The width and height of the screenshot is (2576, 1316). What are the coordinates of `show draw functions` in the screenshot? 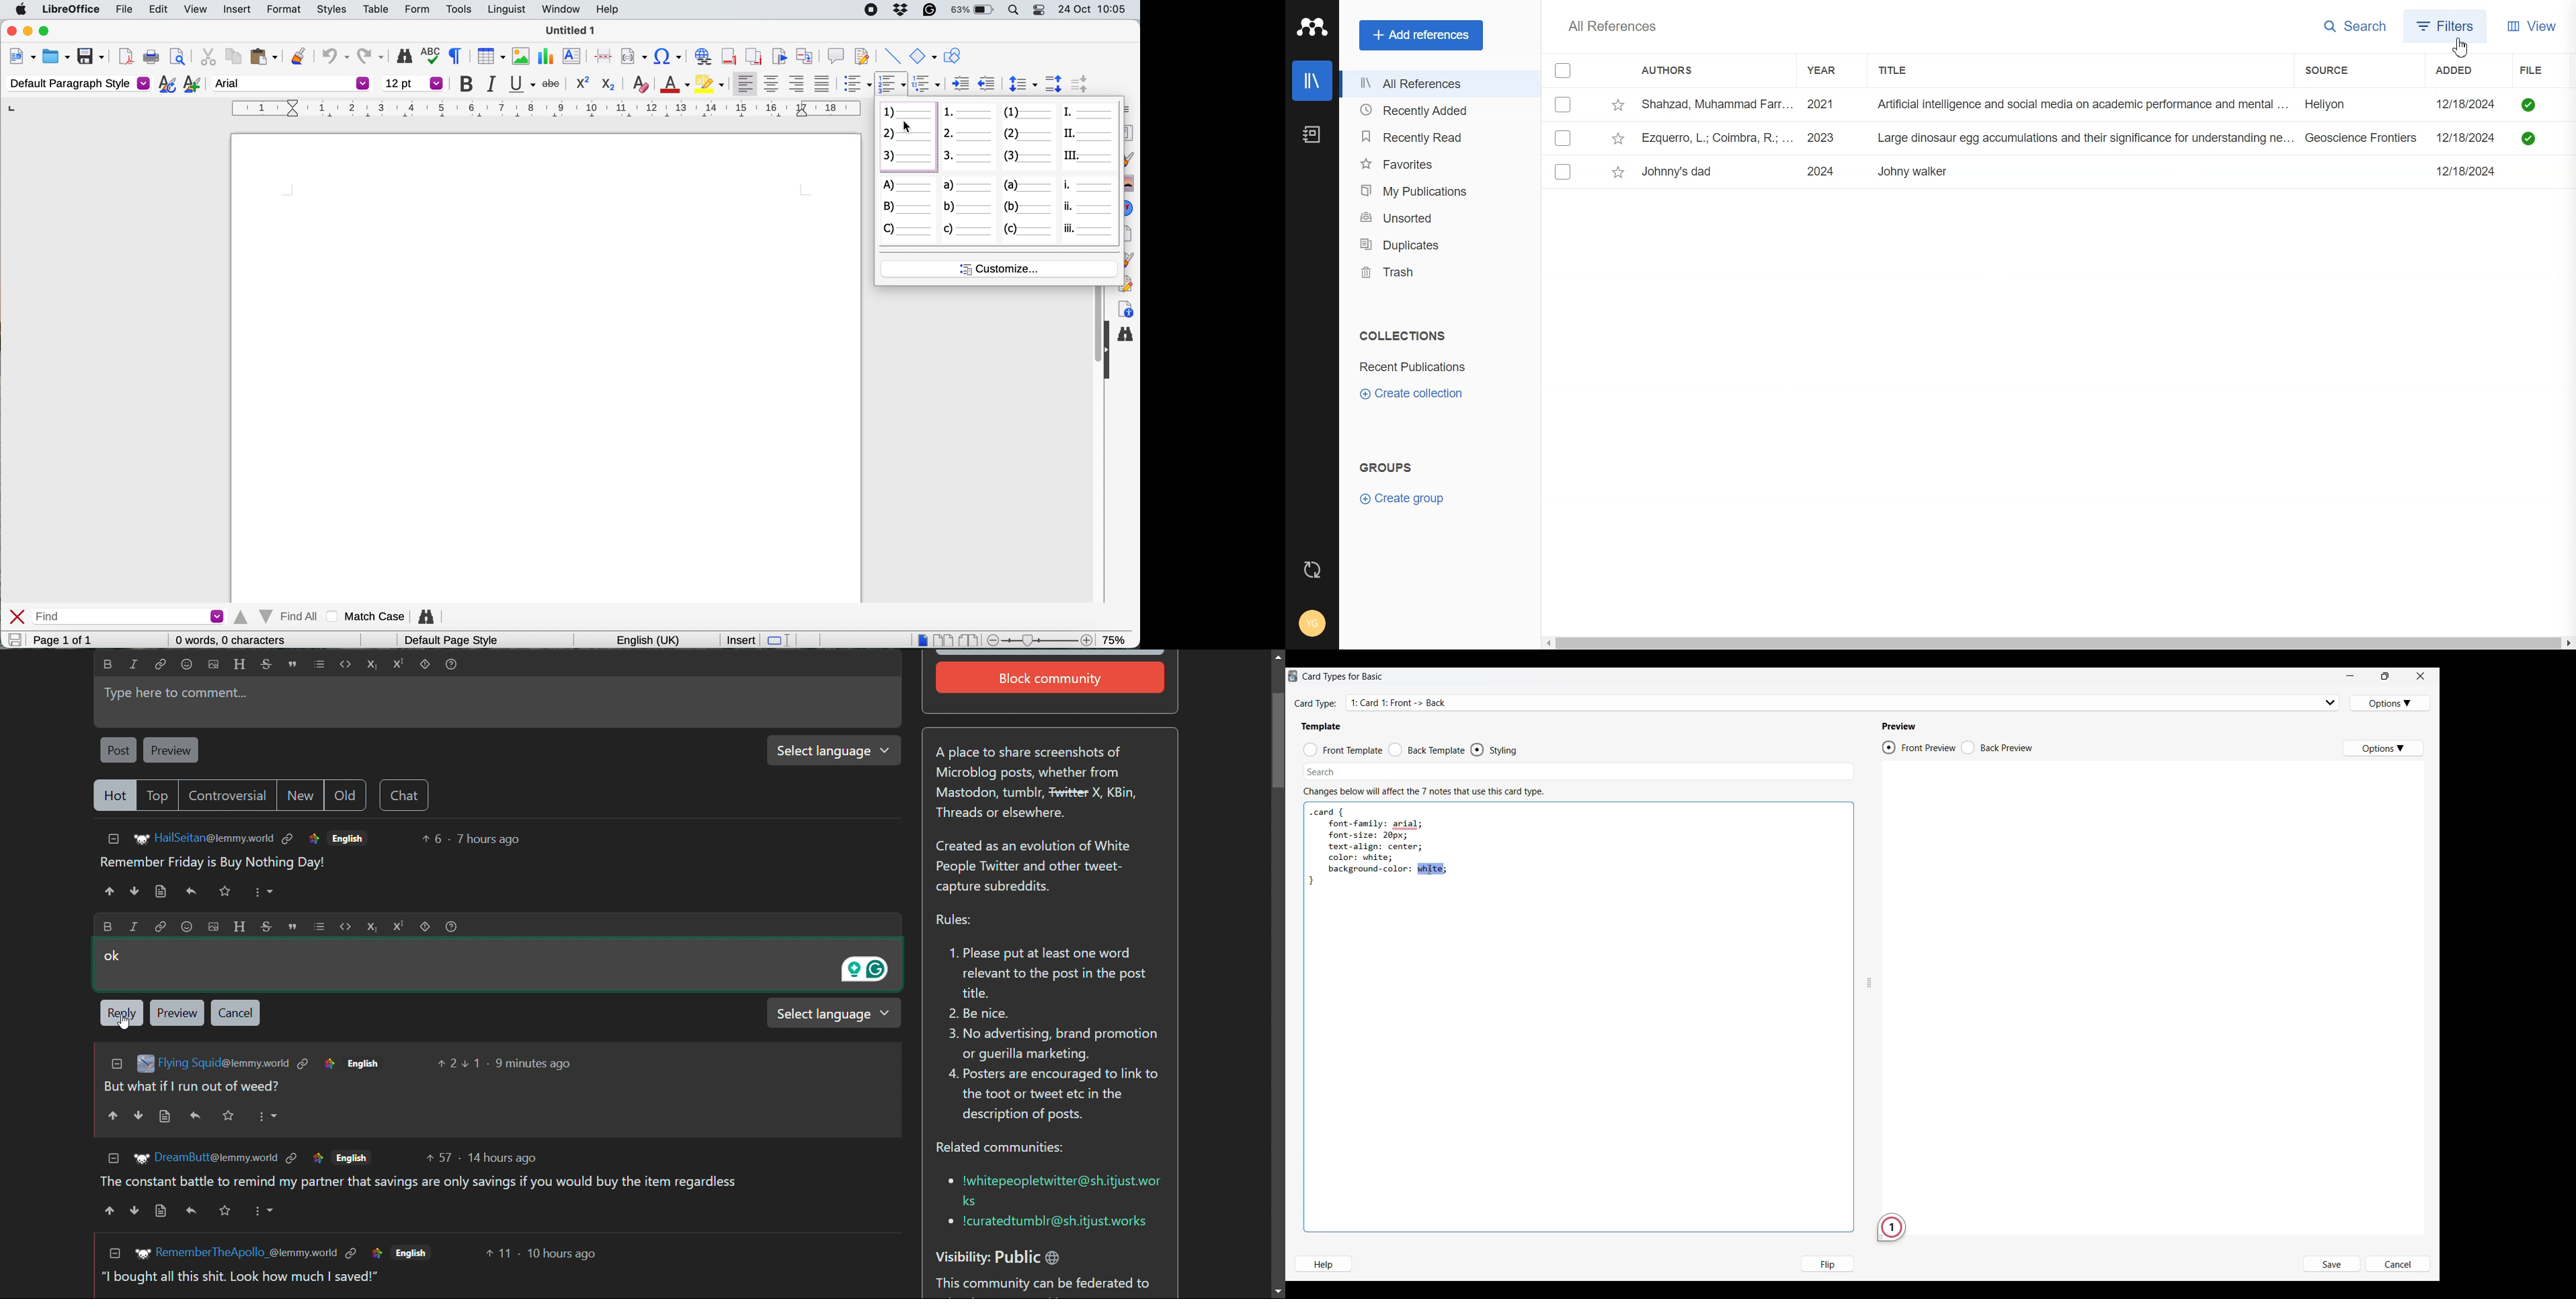 It's located at (952, 56).